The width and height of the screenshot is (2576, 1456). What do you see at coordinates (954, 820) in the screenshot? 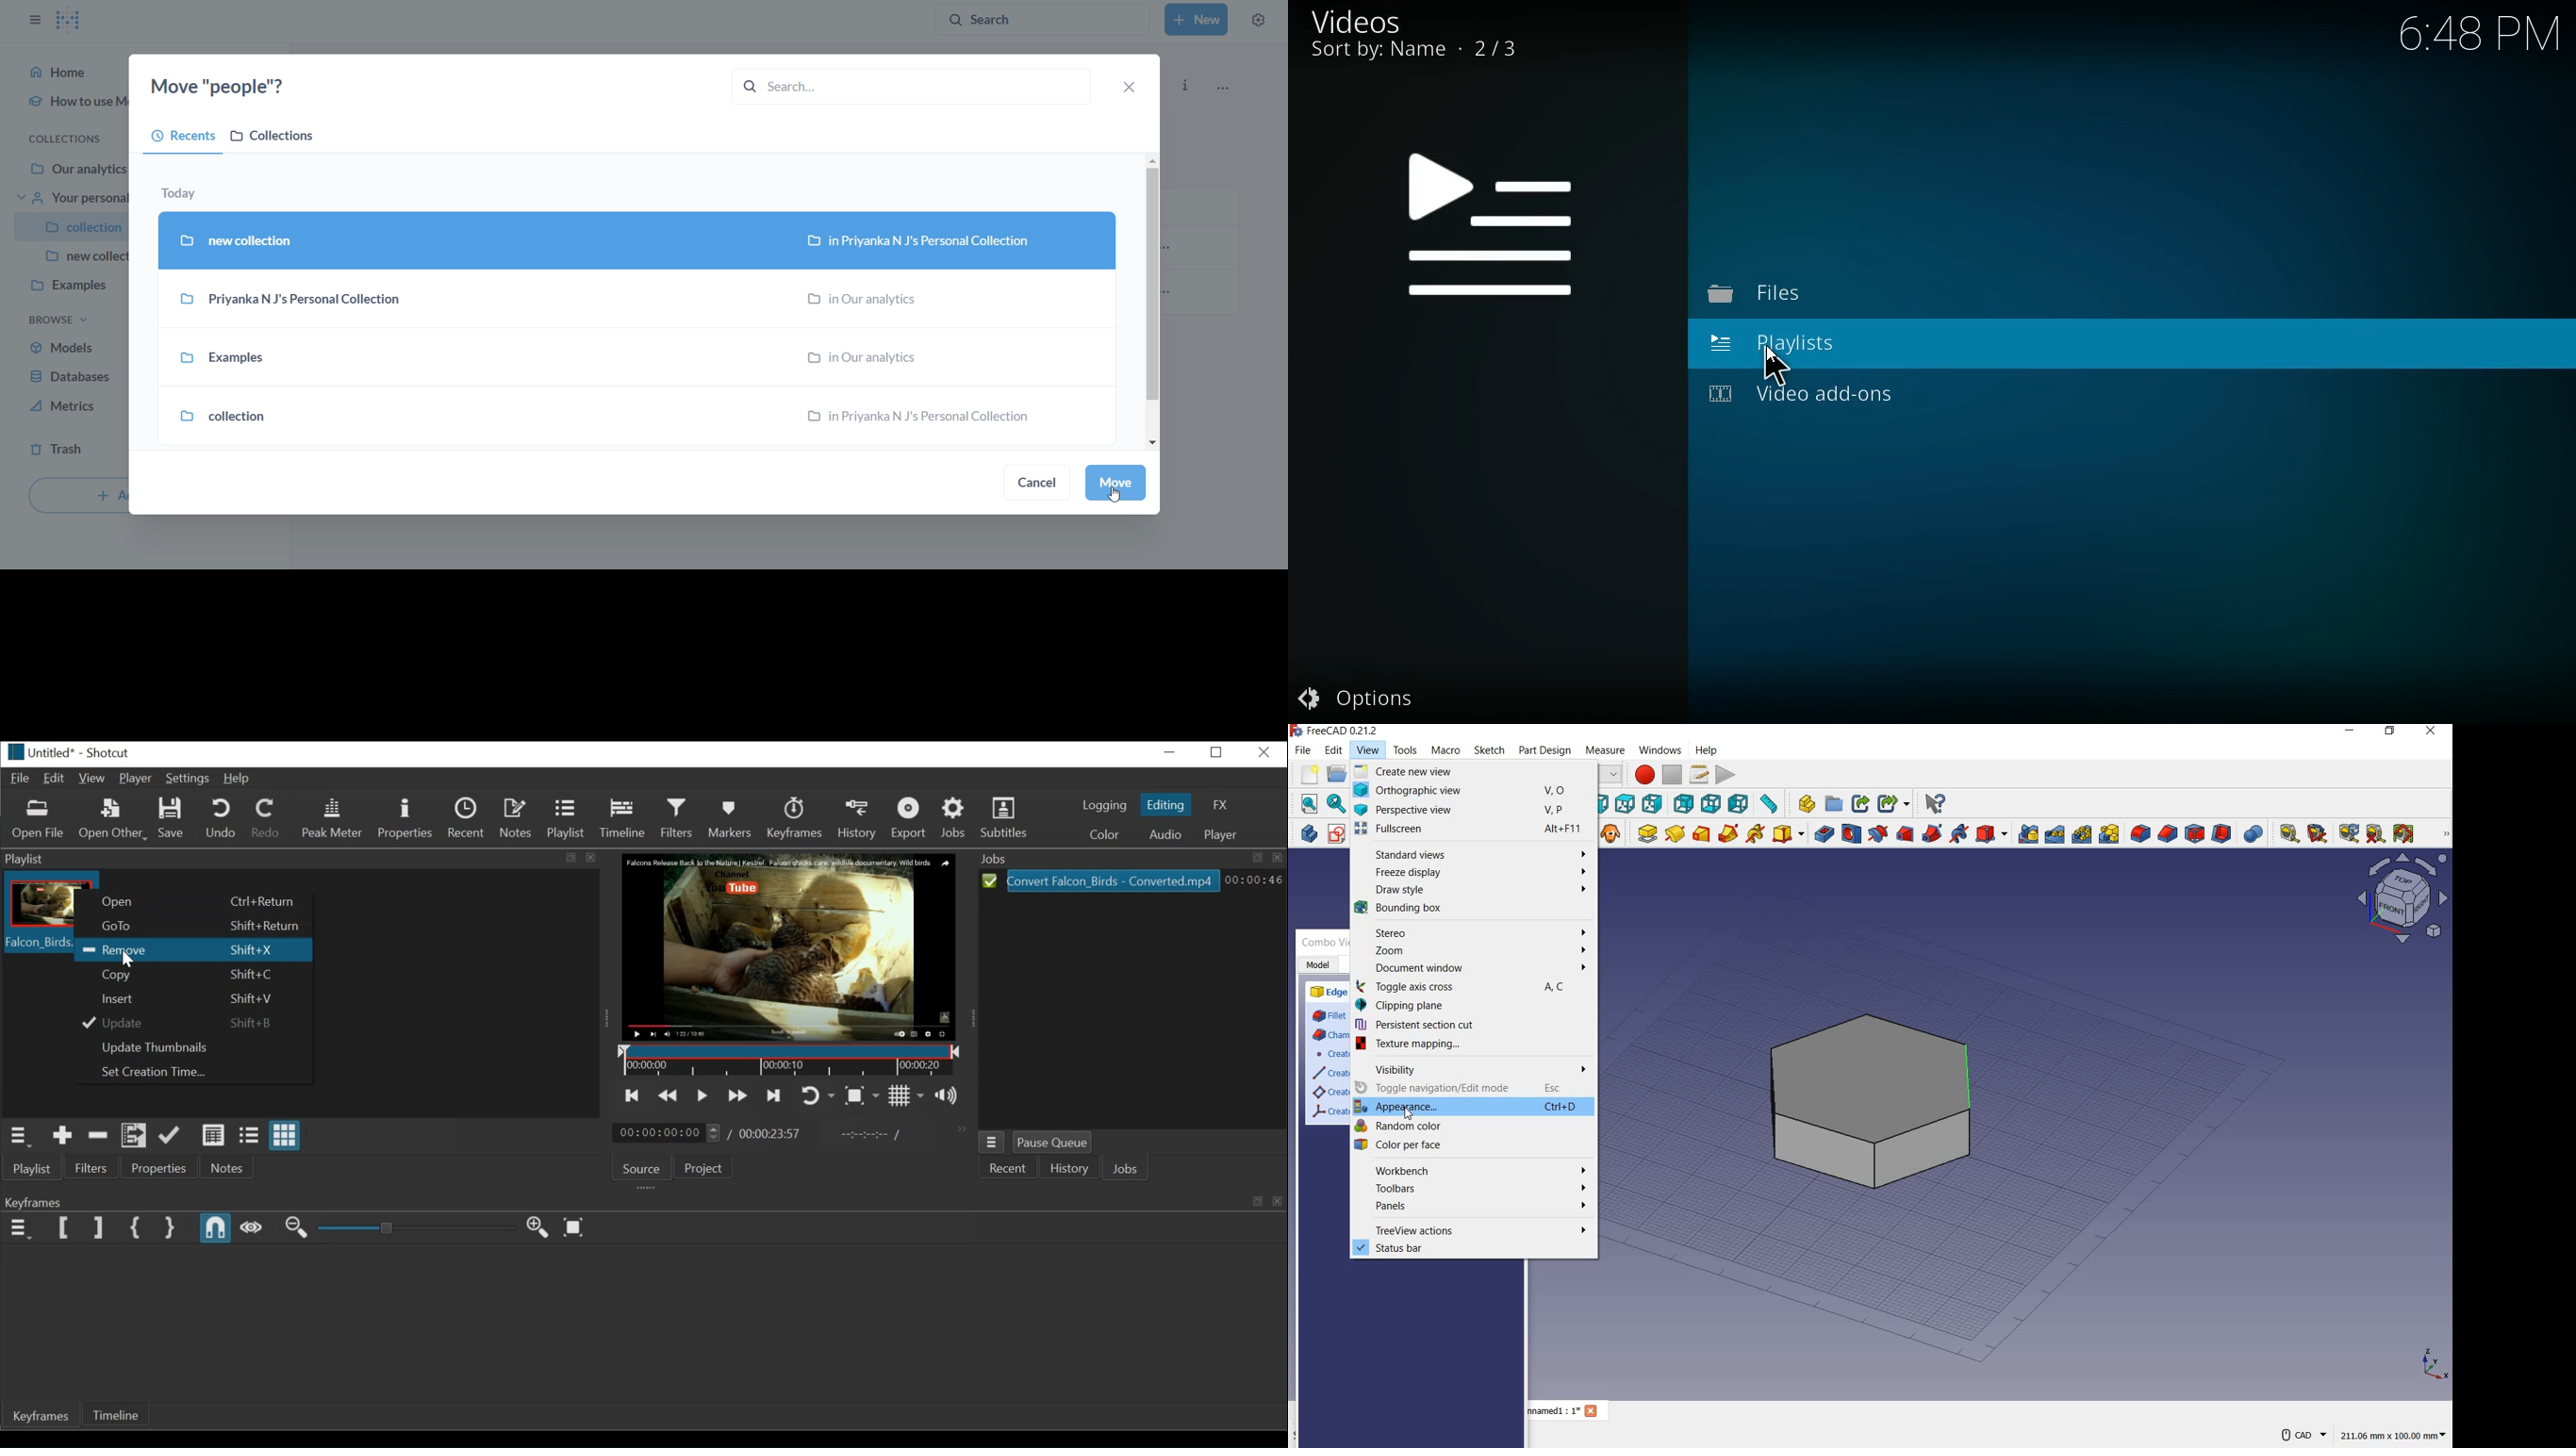
I see `Jobs` at bounding box center [954, 820].